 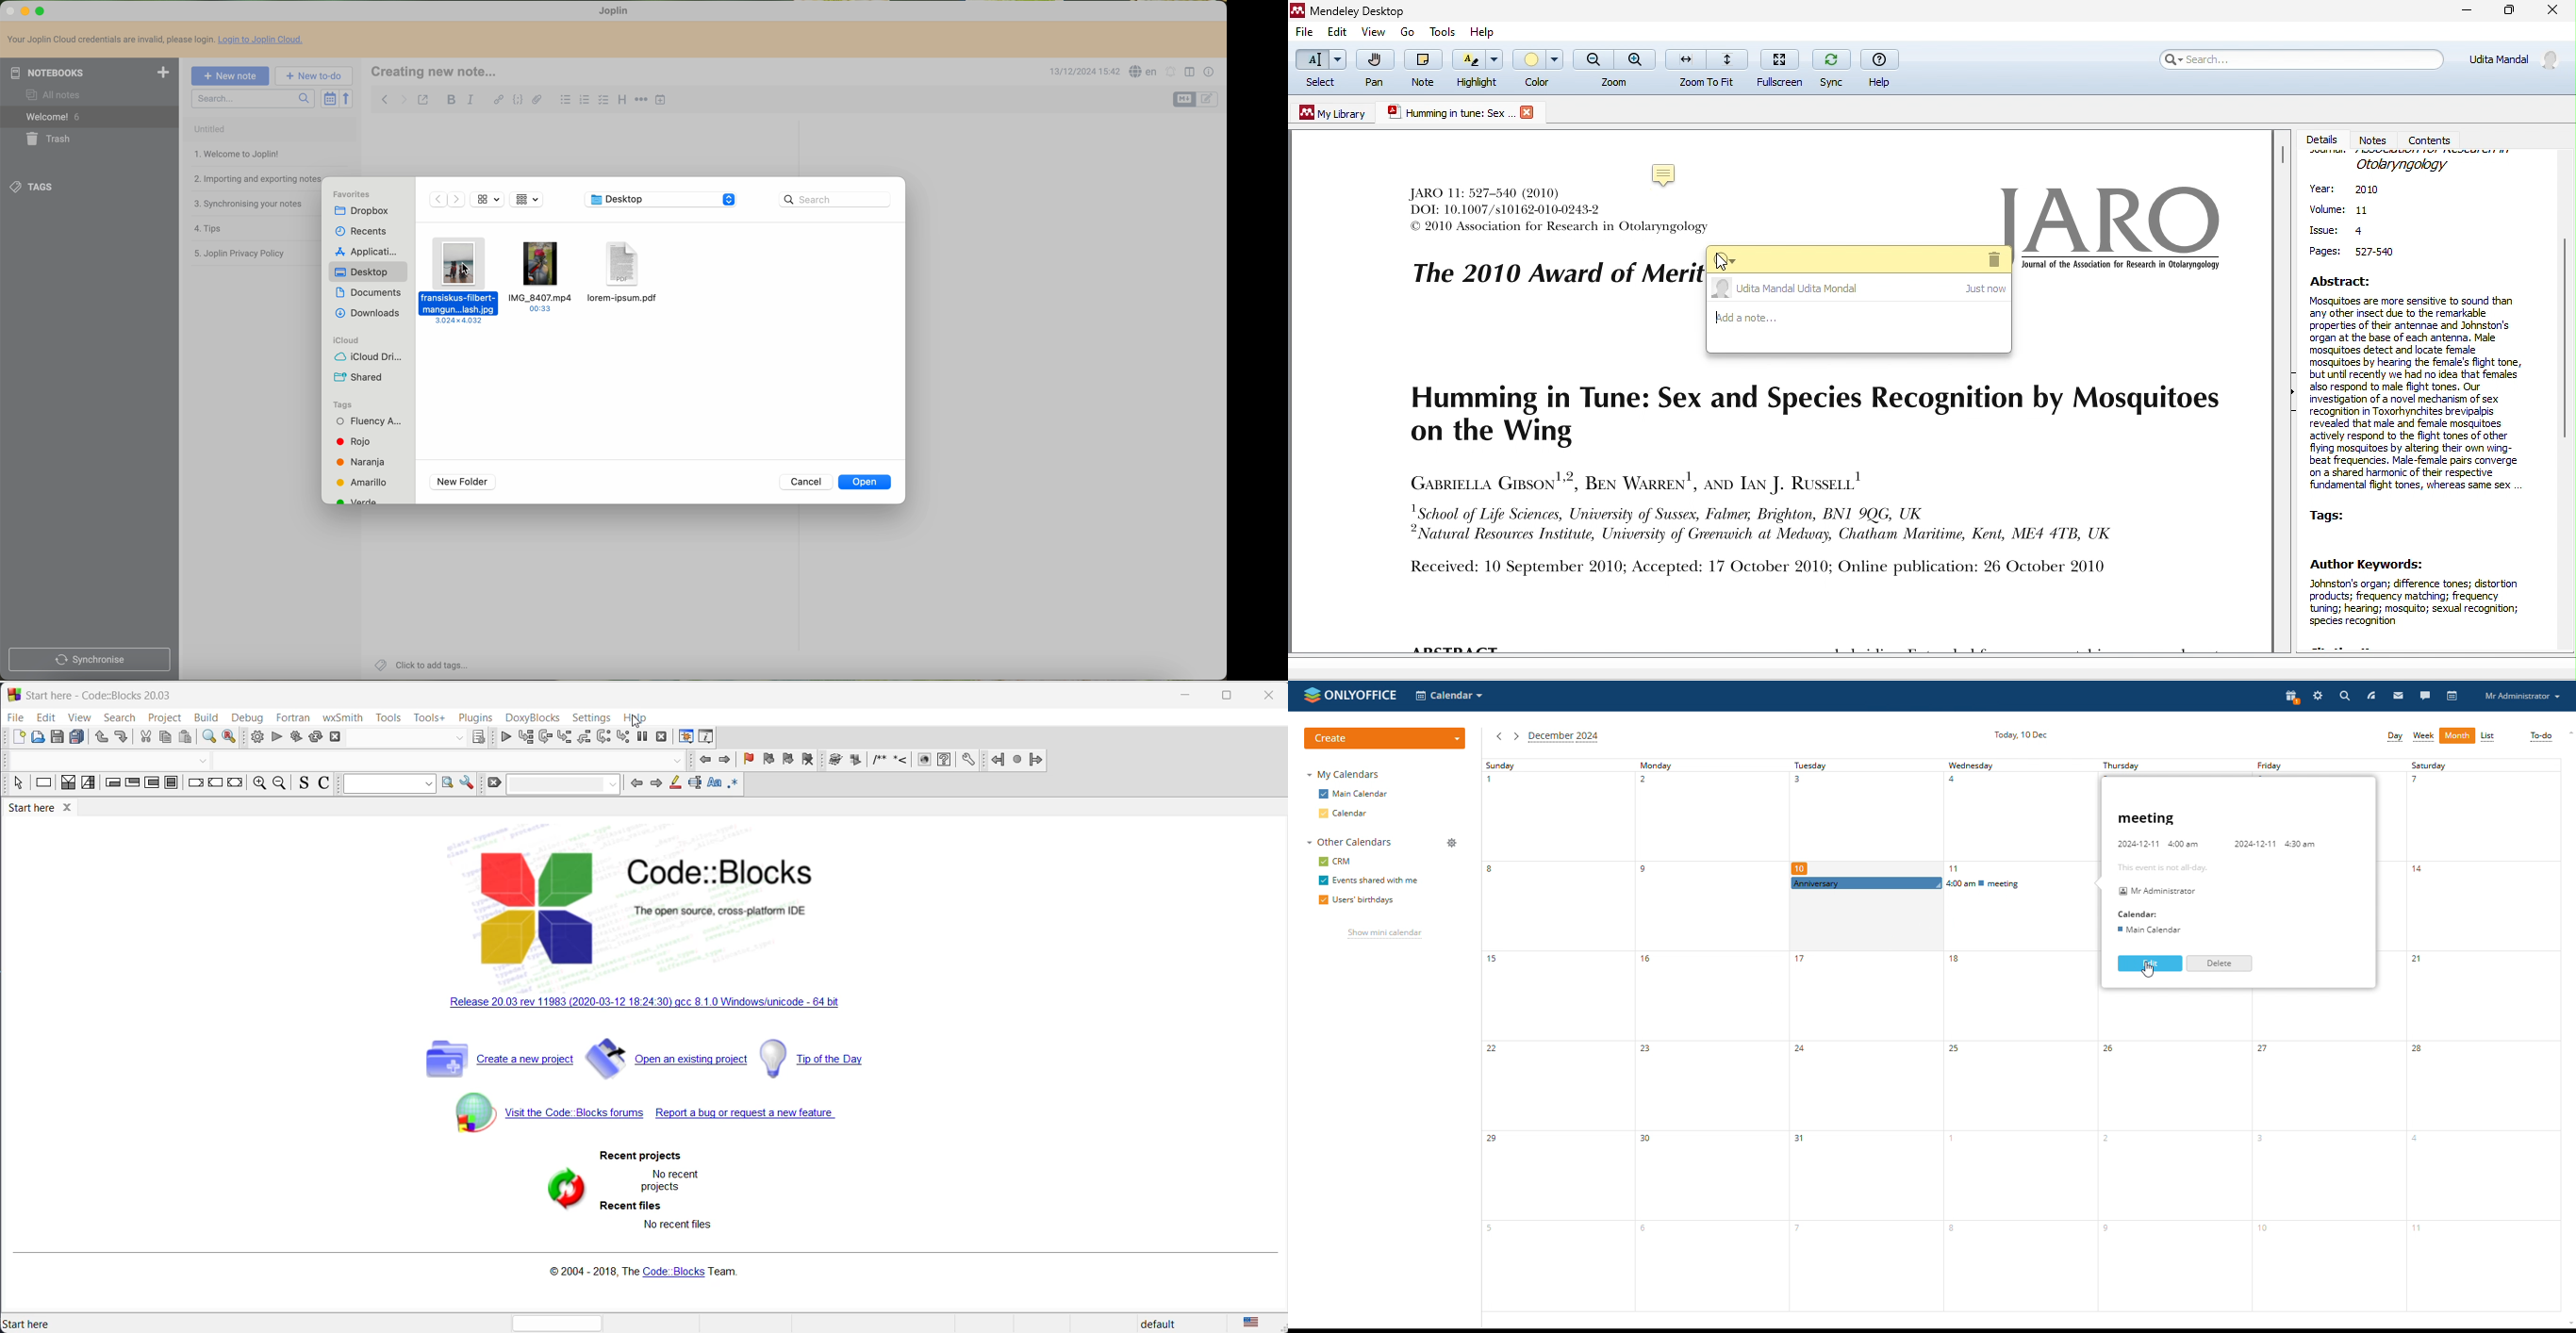 What do you see at coordinates (1209, 101) in the screenshot?
I see `toggle editors` at bounding box center [1209, 101].